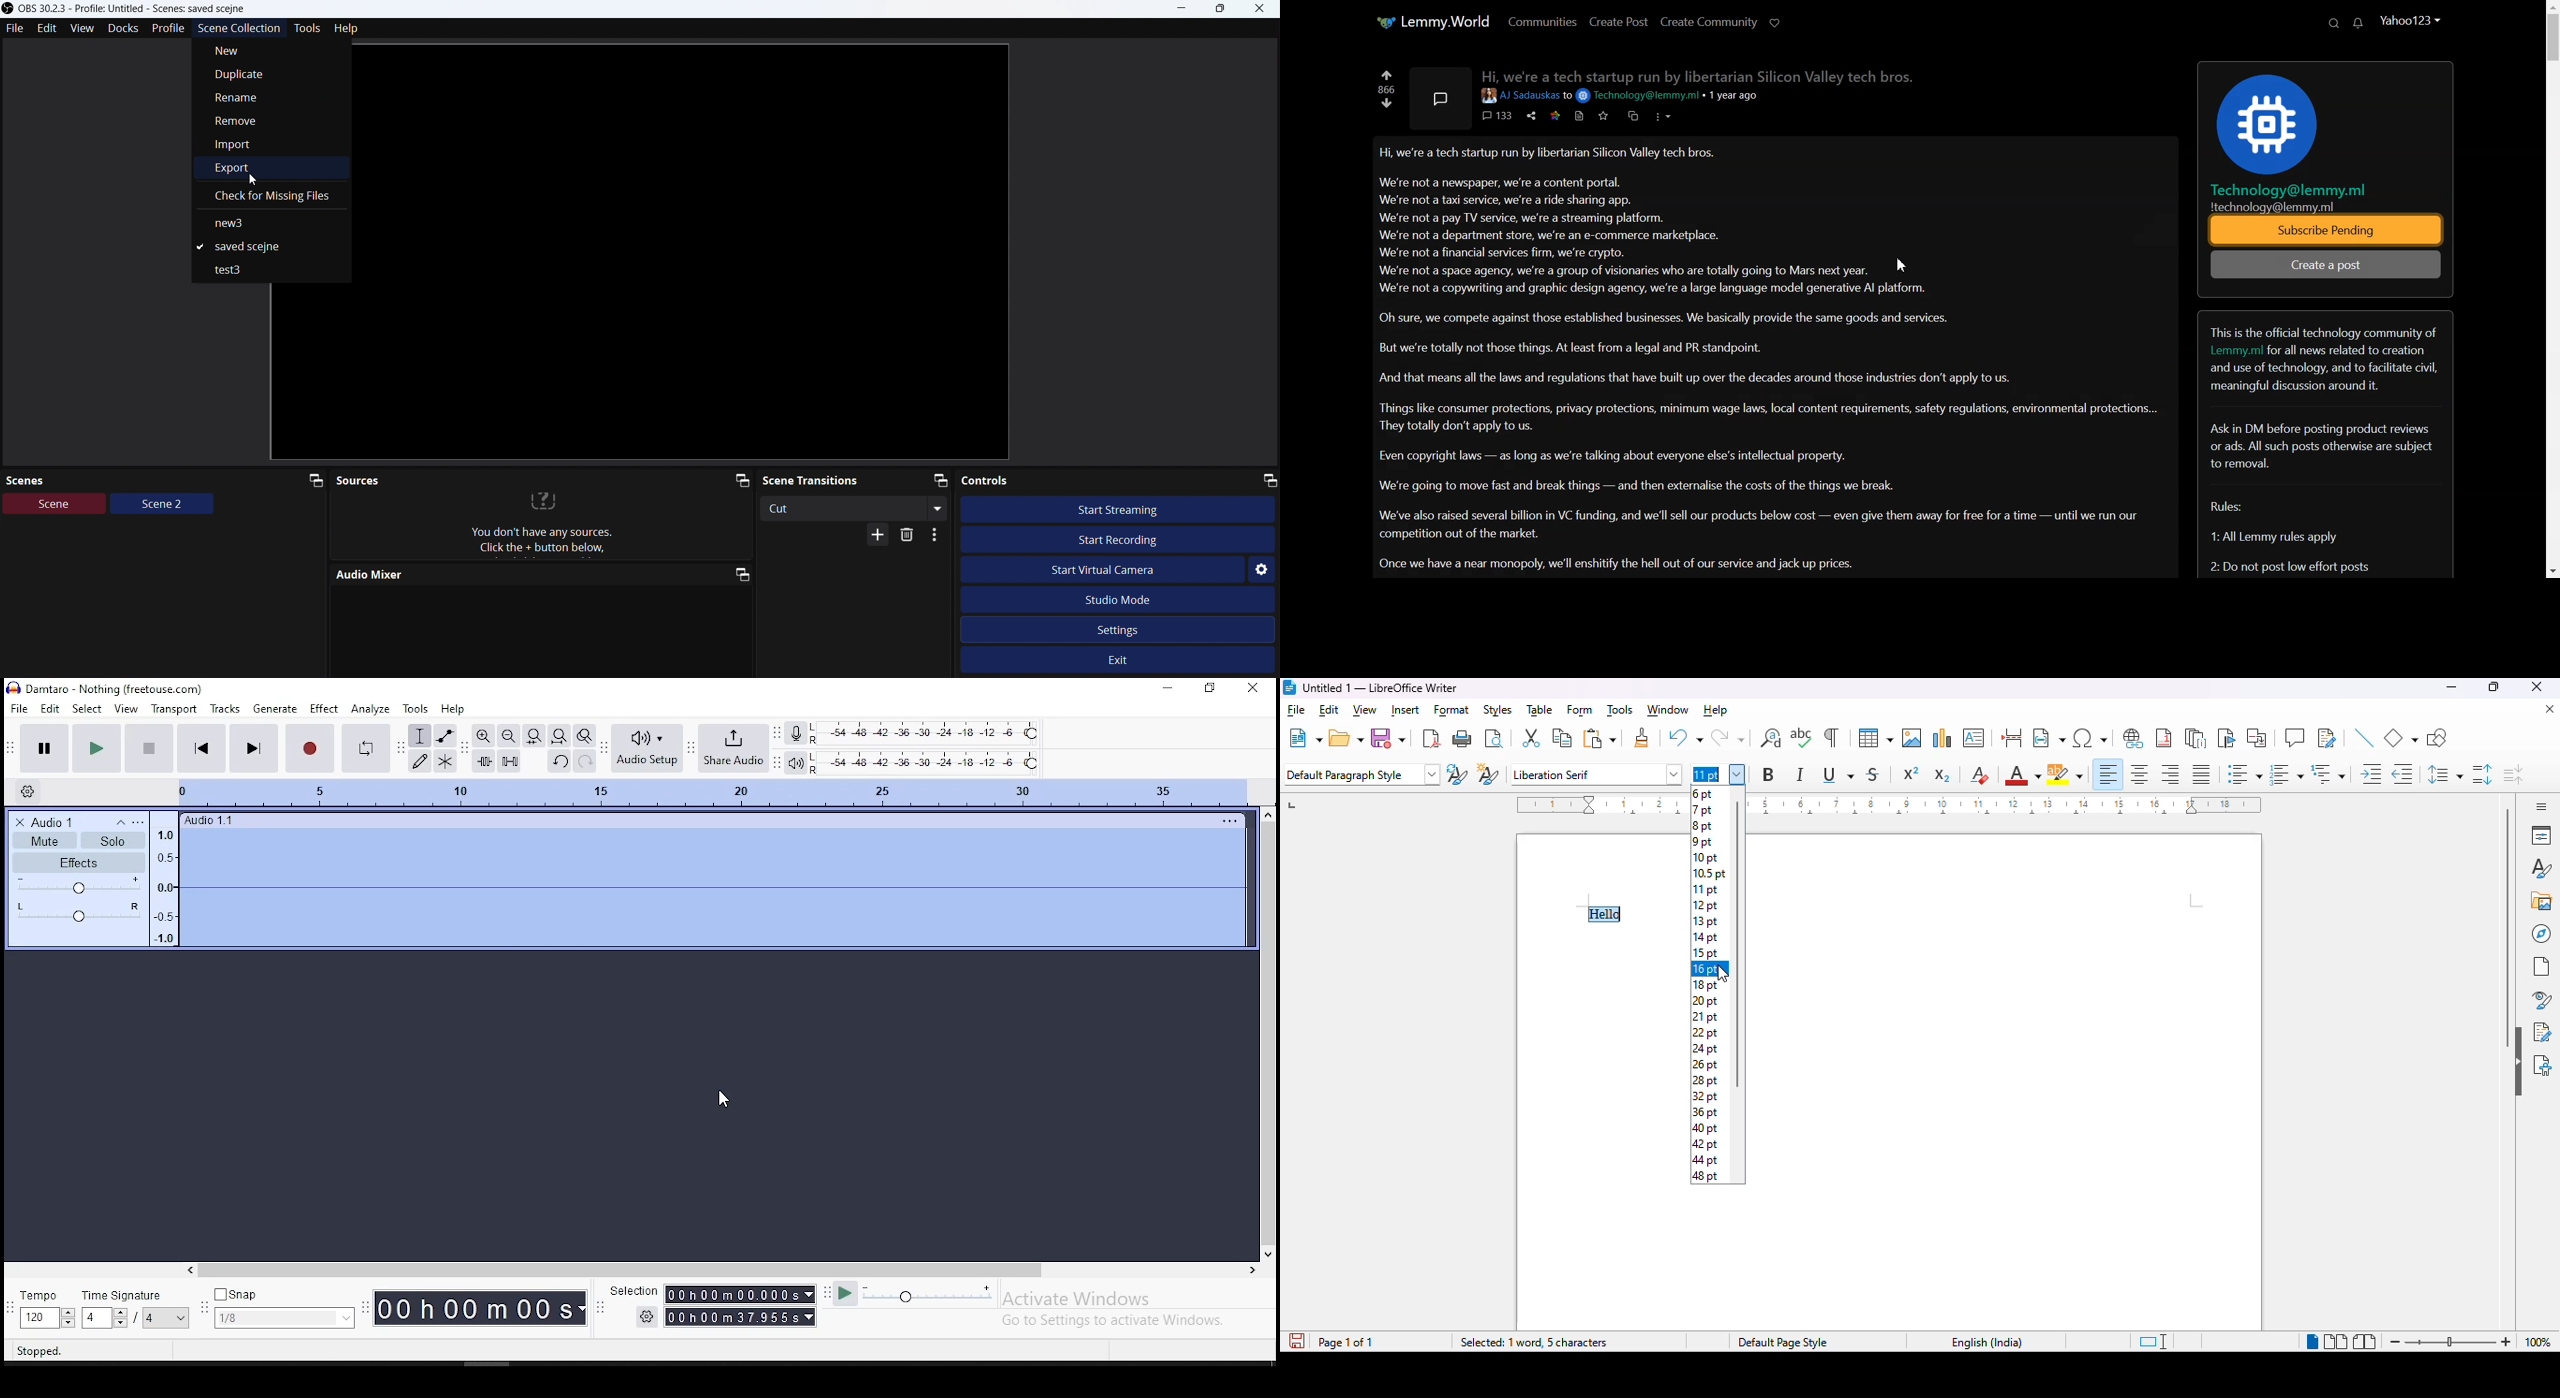  I want to click on Scenes, so click(165, 480).